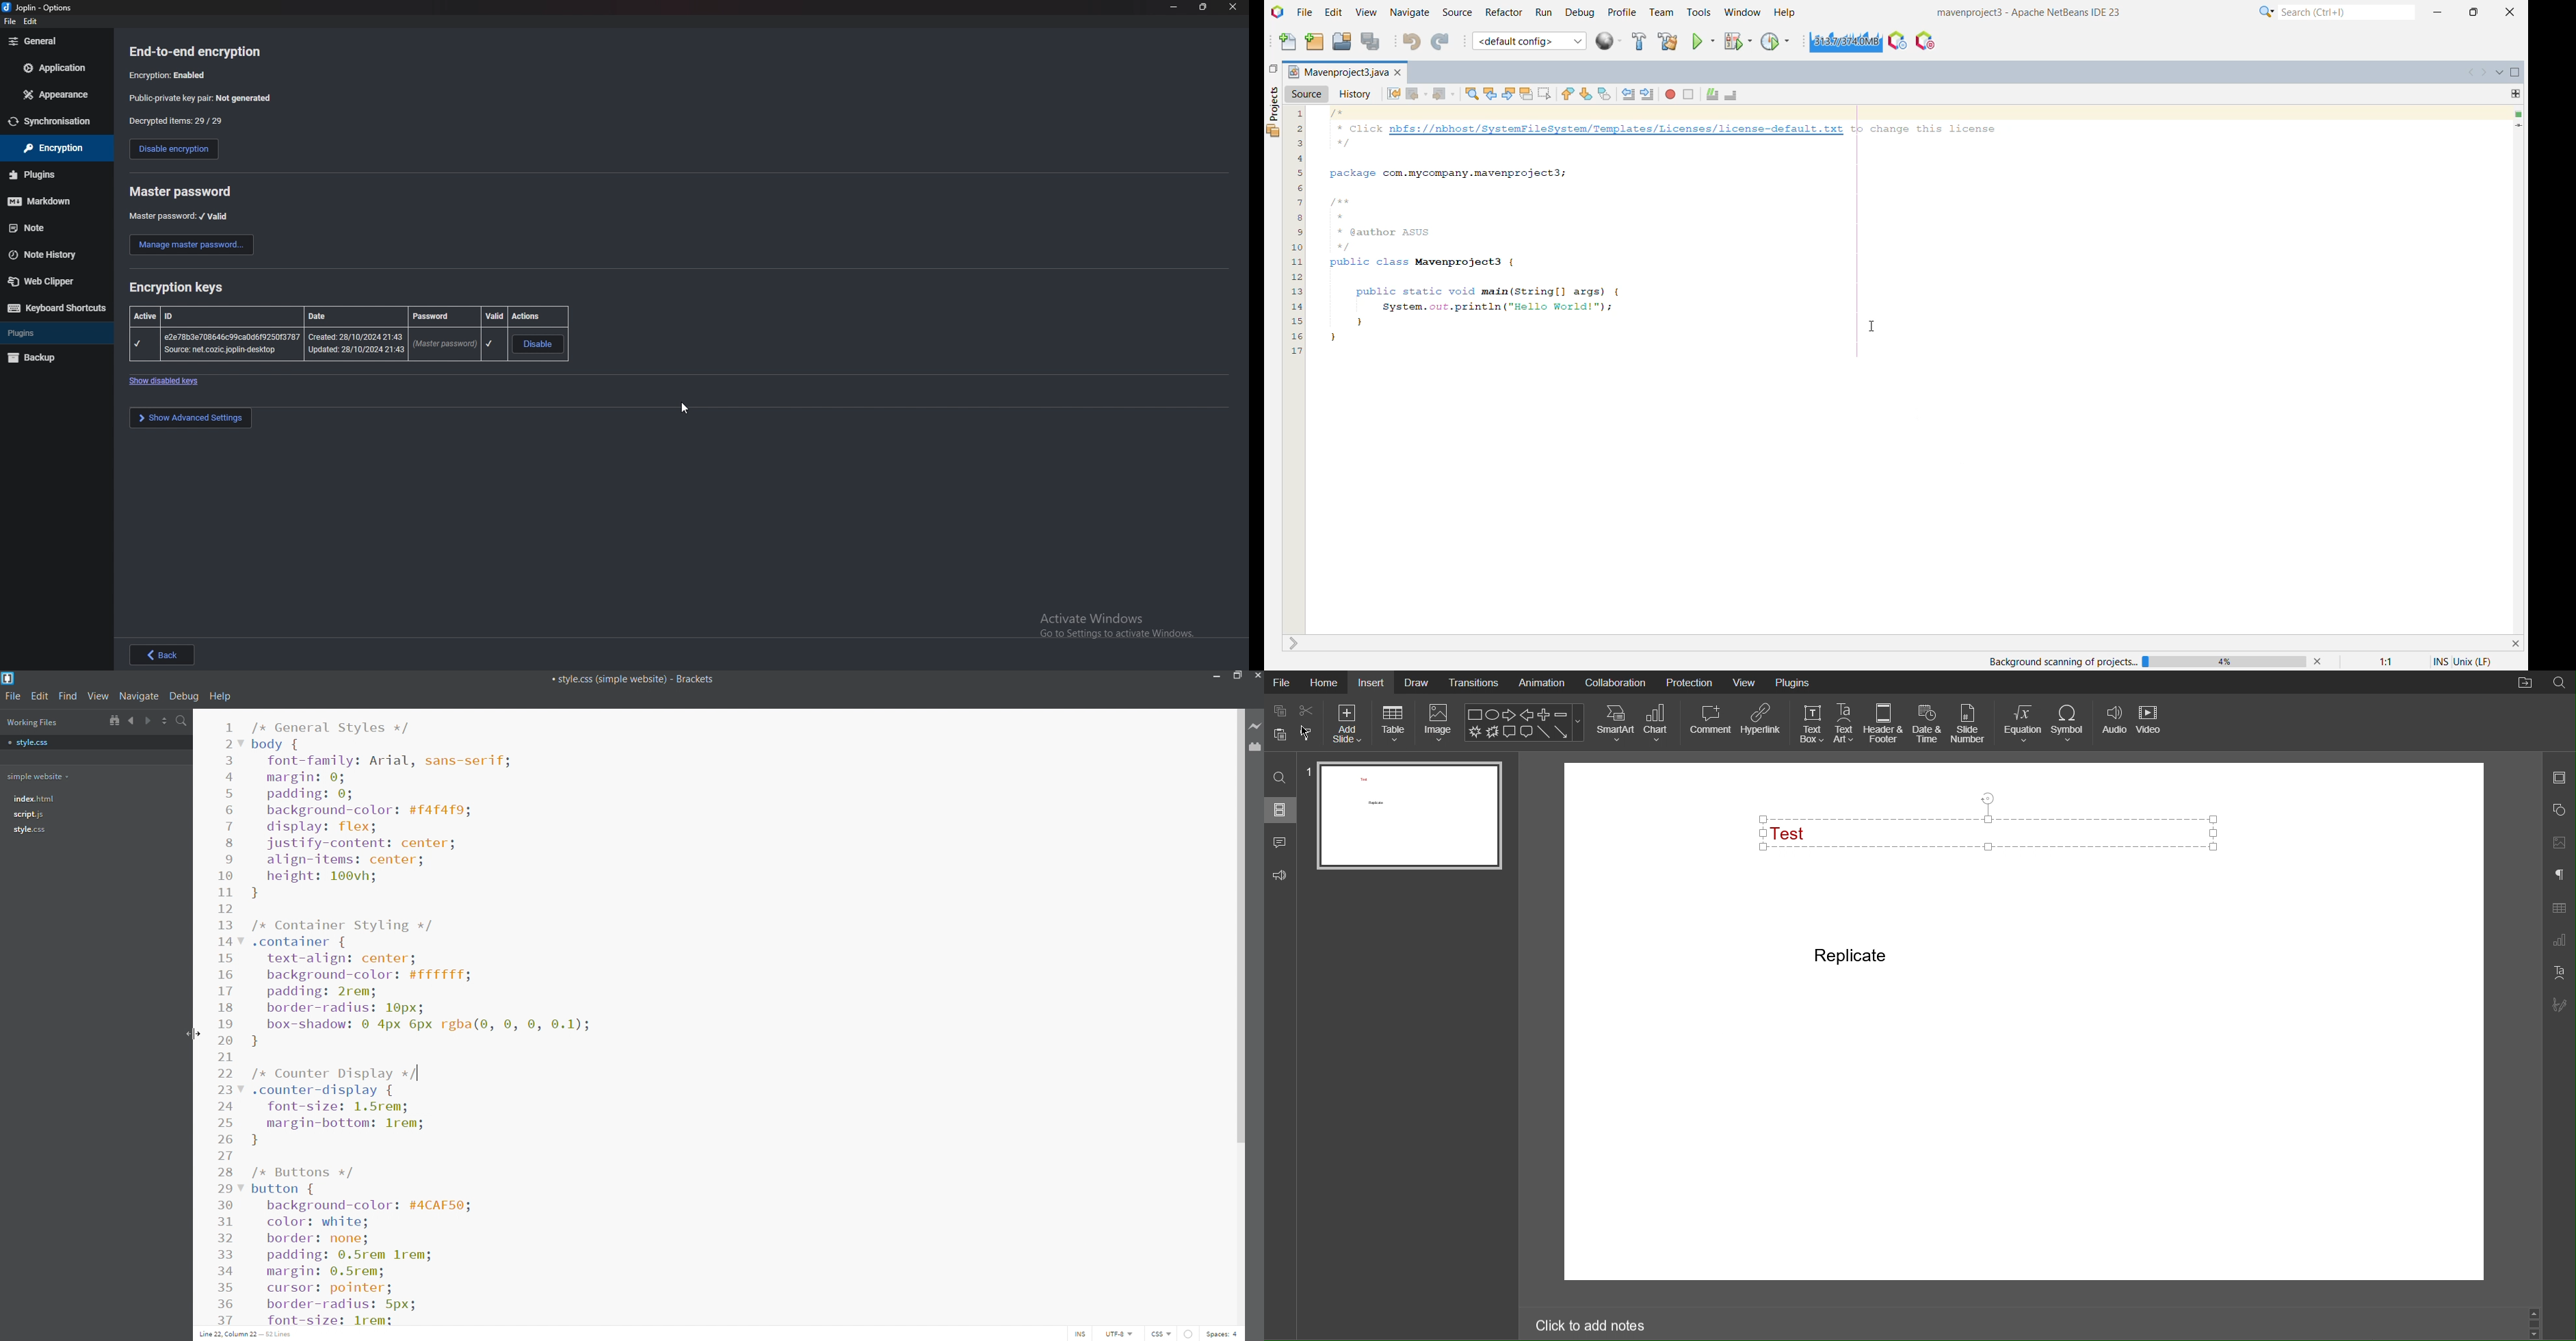  I want to click on Signature, so click(2559, 1004).